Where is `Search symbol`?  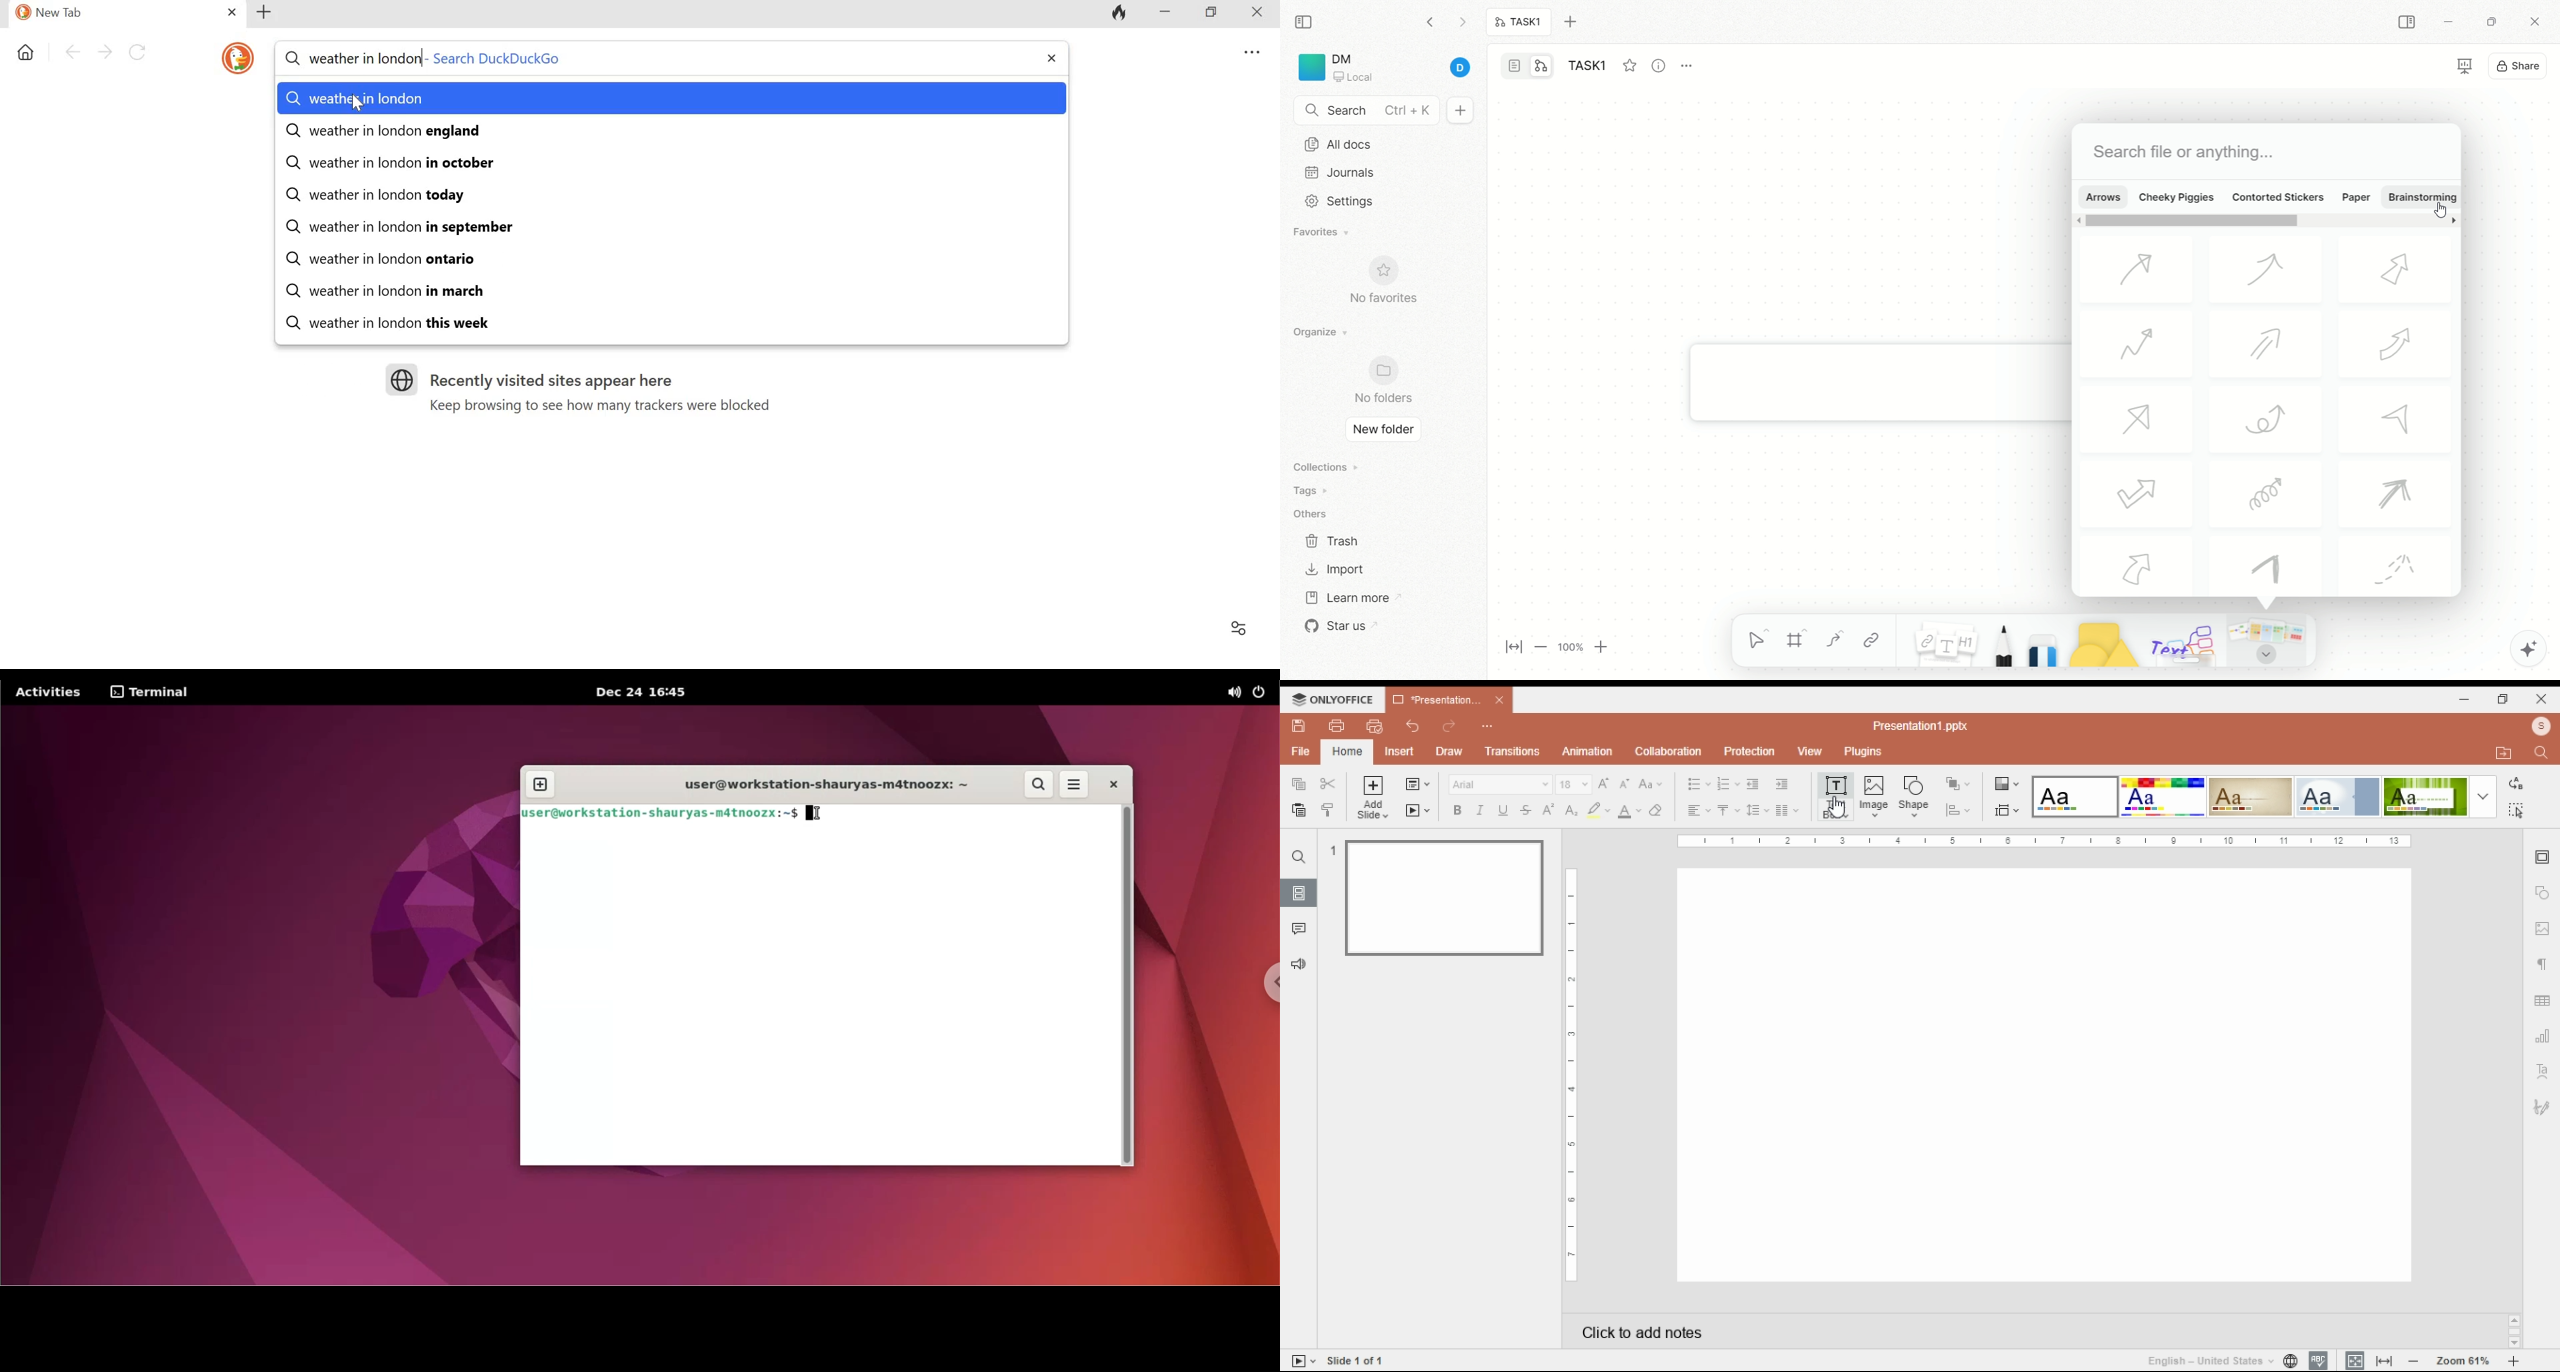 Search symbol is located at coordinates (293, 59).